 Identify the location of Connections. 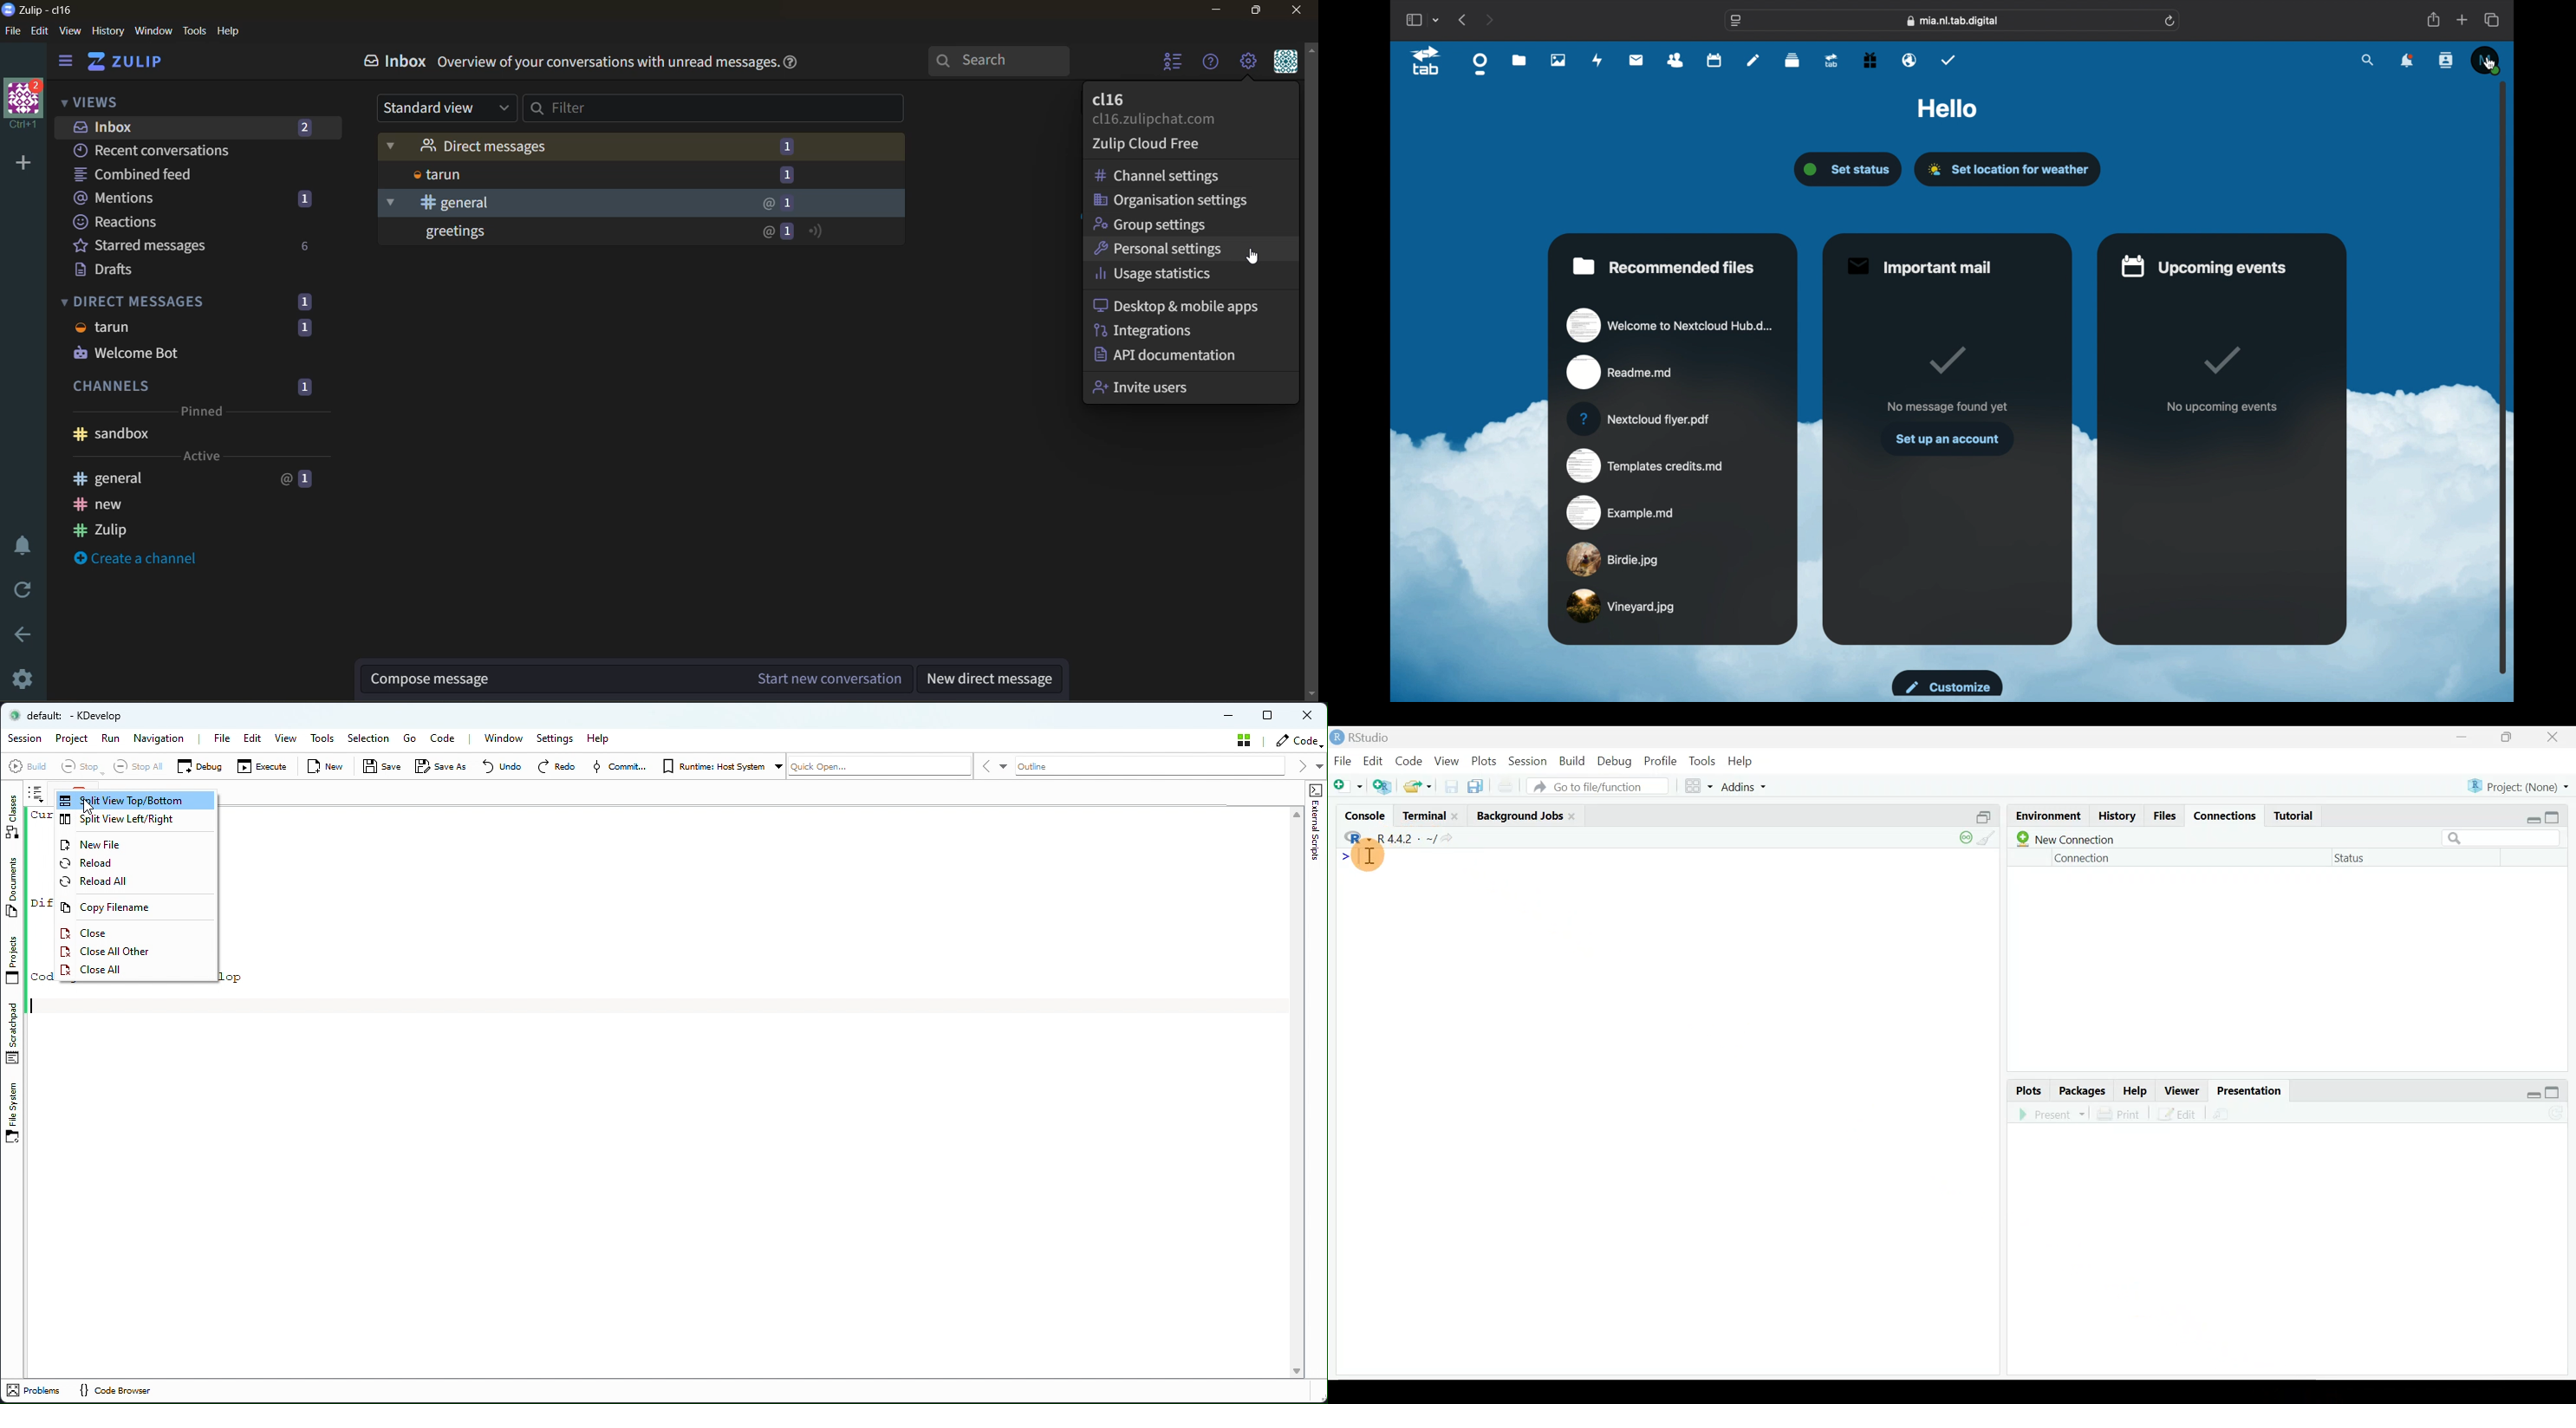
(2221, 812).